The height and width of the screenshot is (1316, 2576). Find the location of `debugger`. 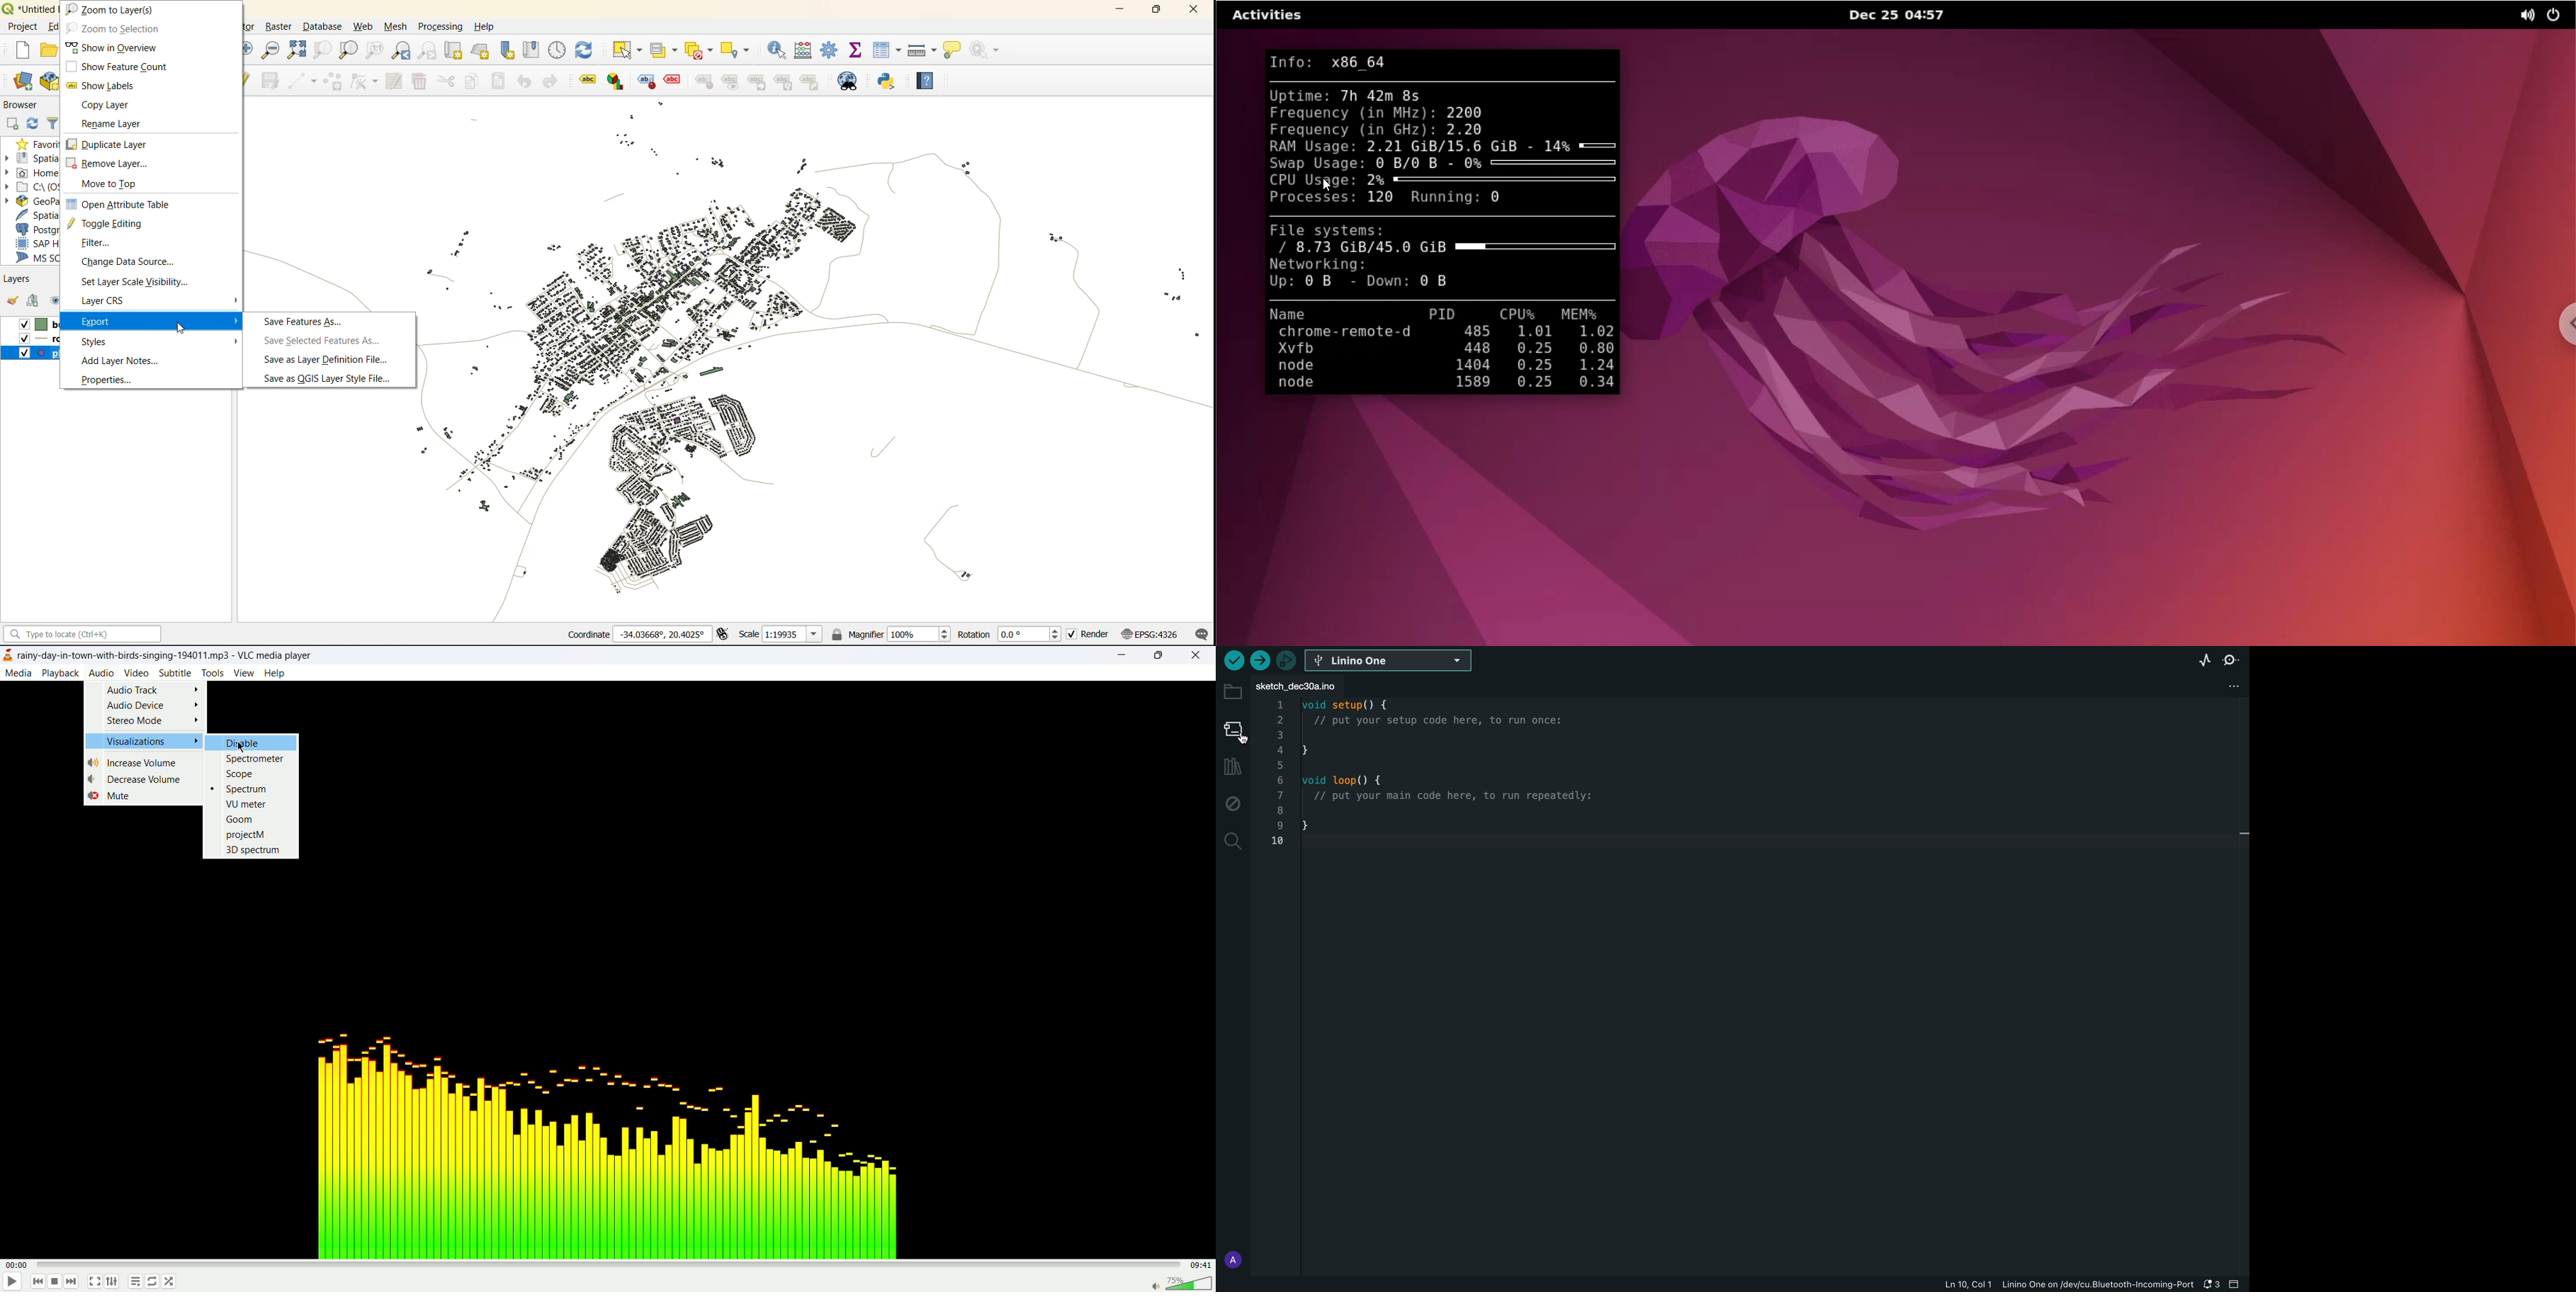

debugger is located at coordinates (1284, 660).